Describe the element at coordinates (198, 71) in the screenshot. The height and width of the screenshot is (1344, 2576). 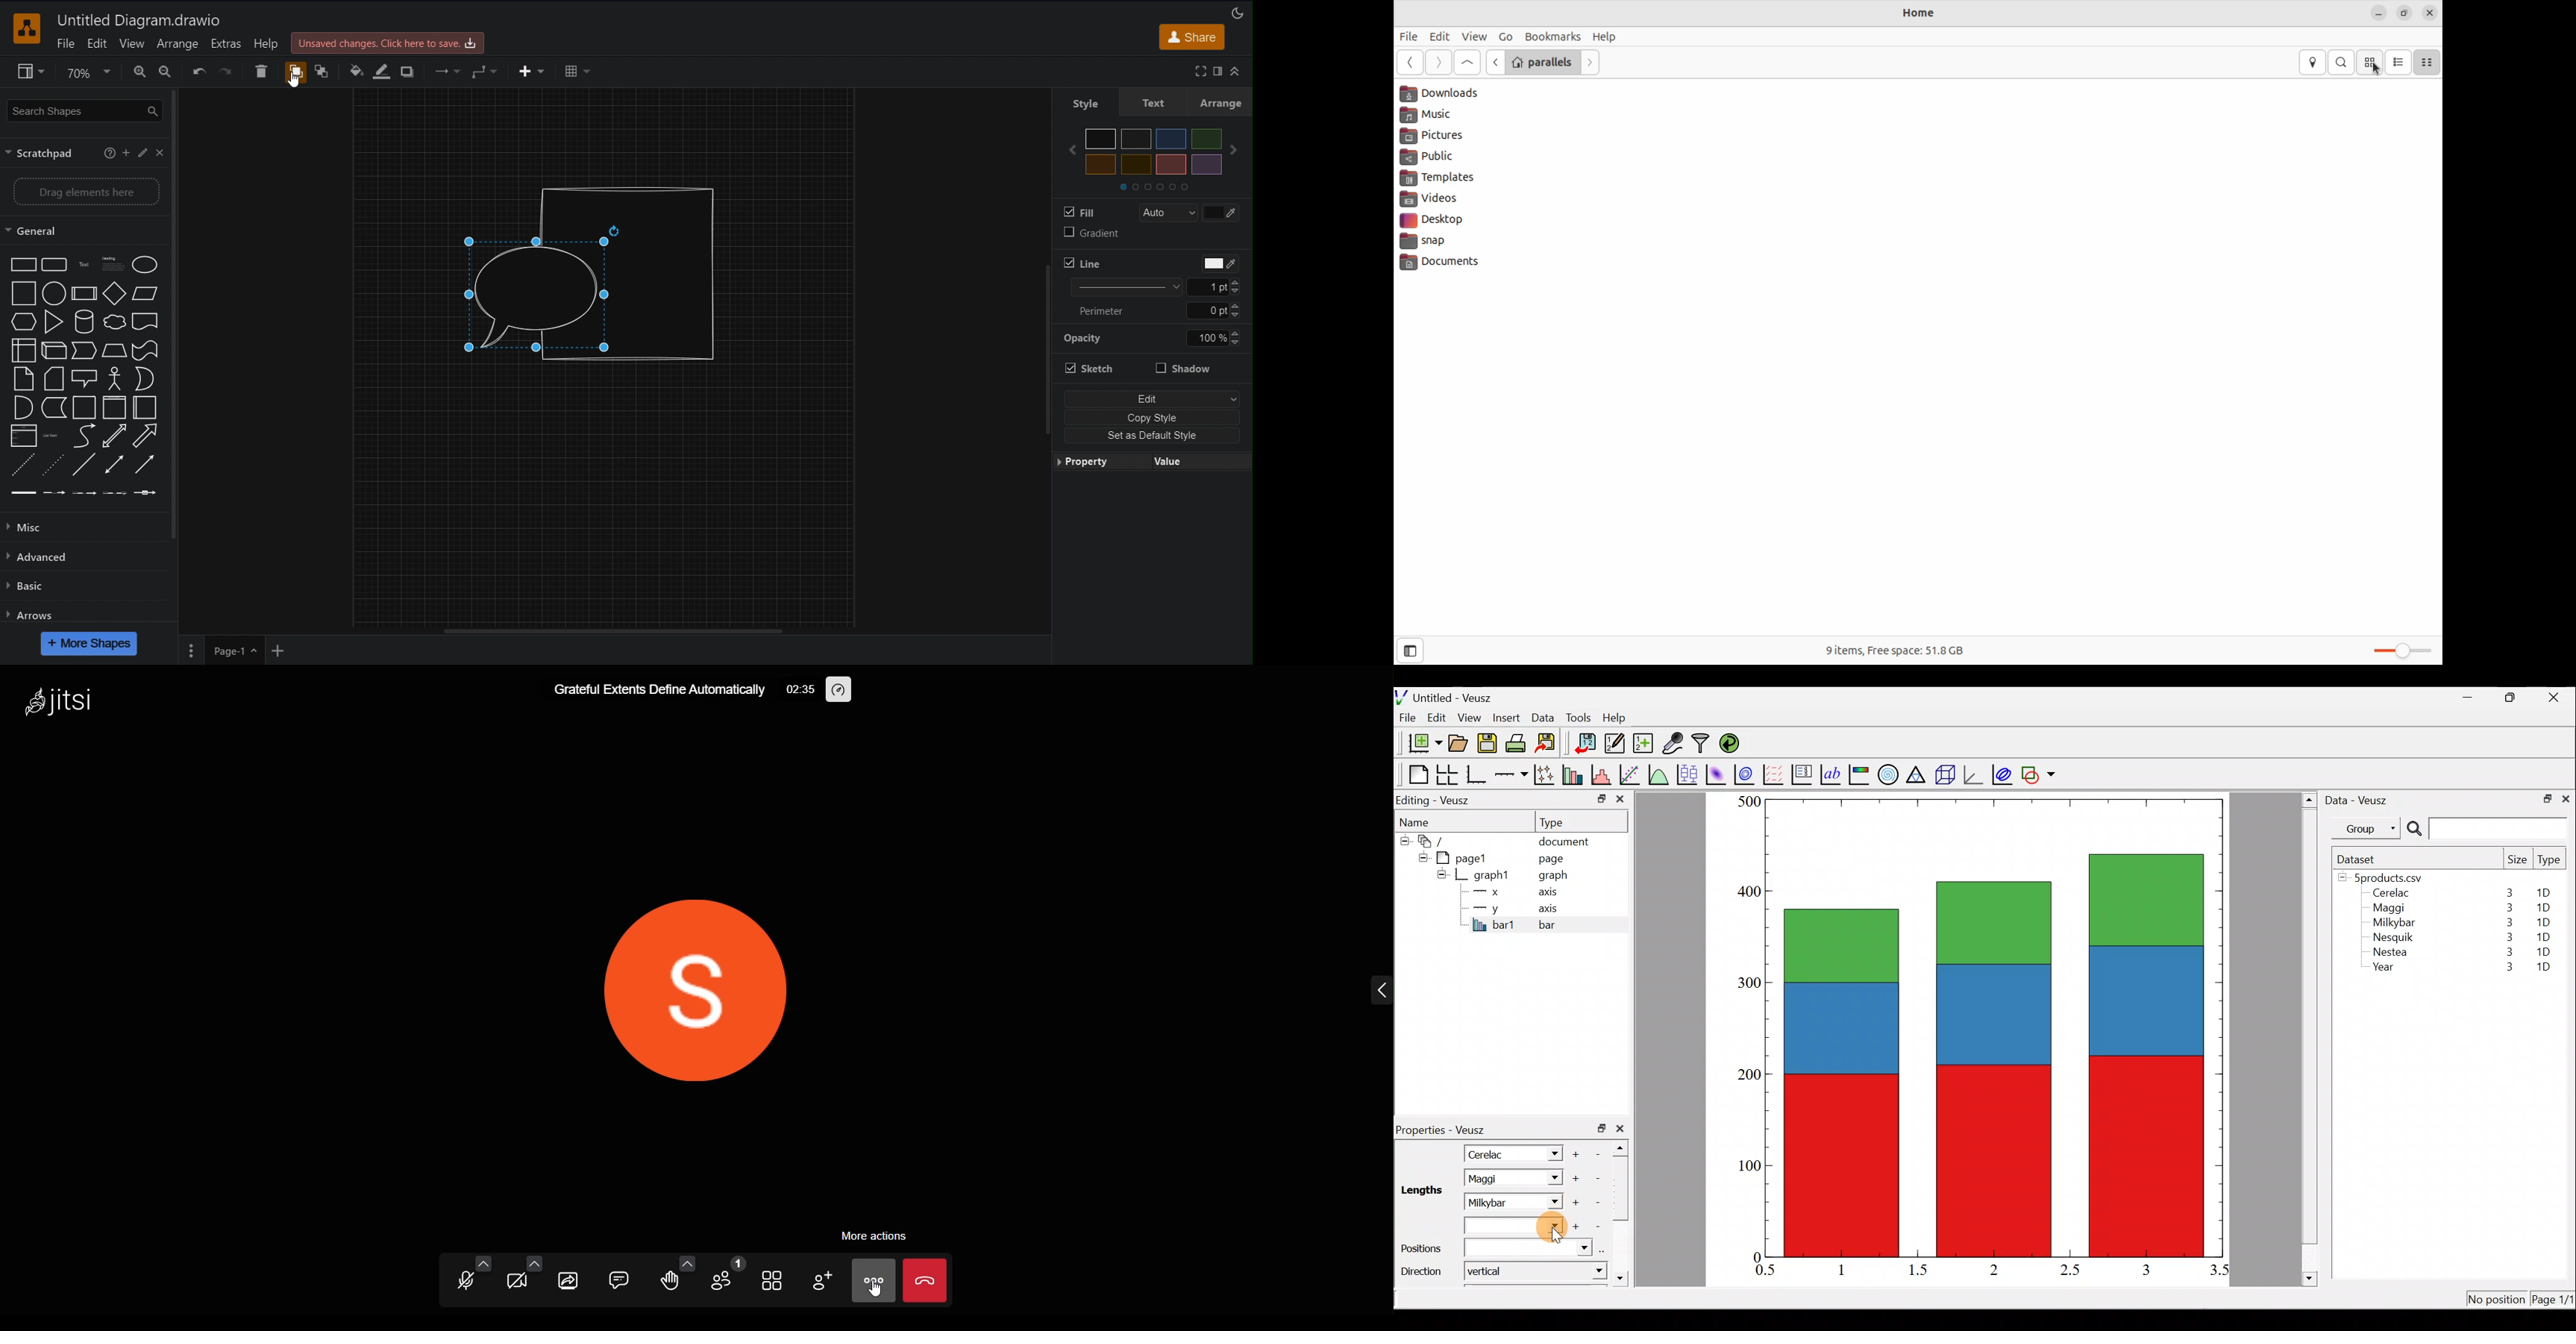
I see `Undo` at that location.